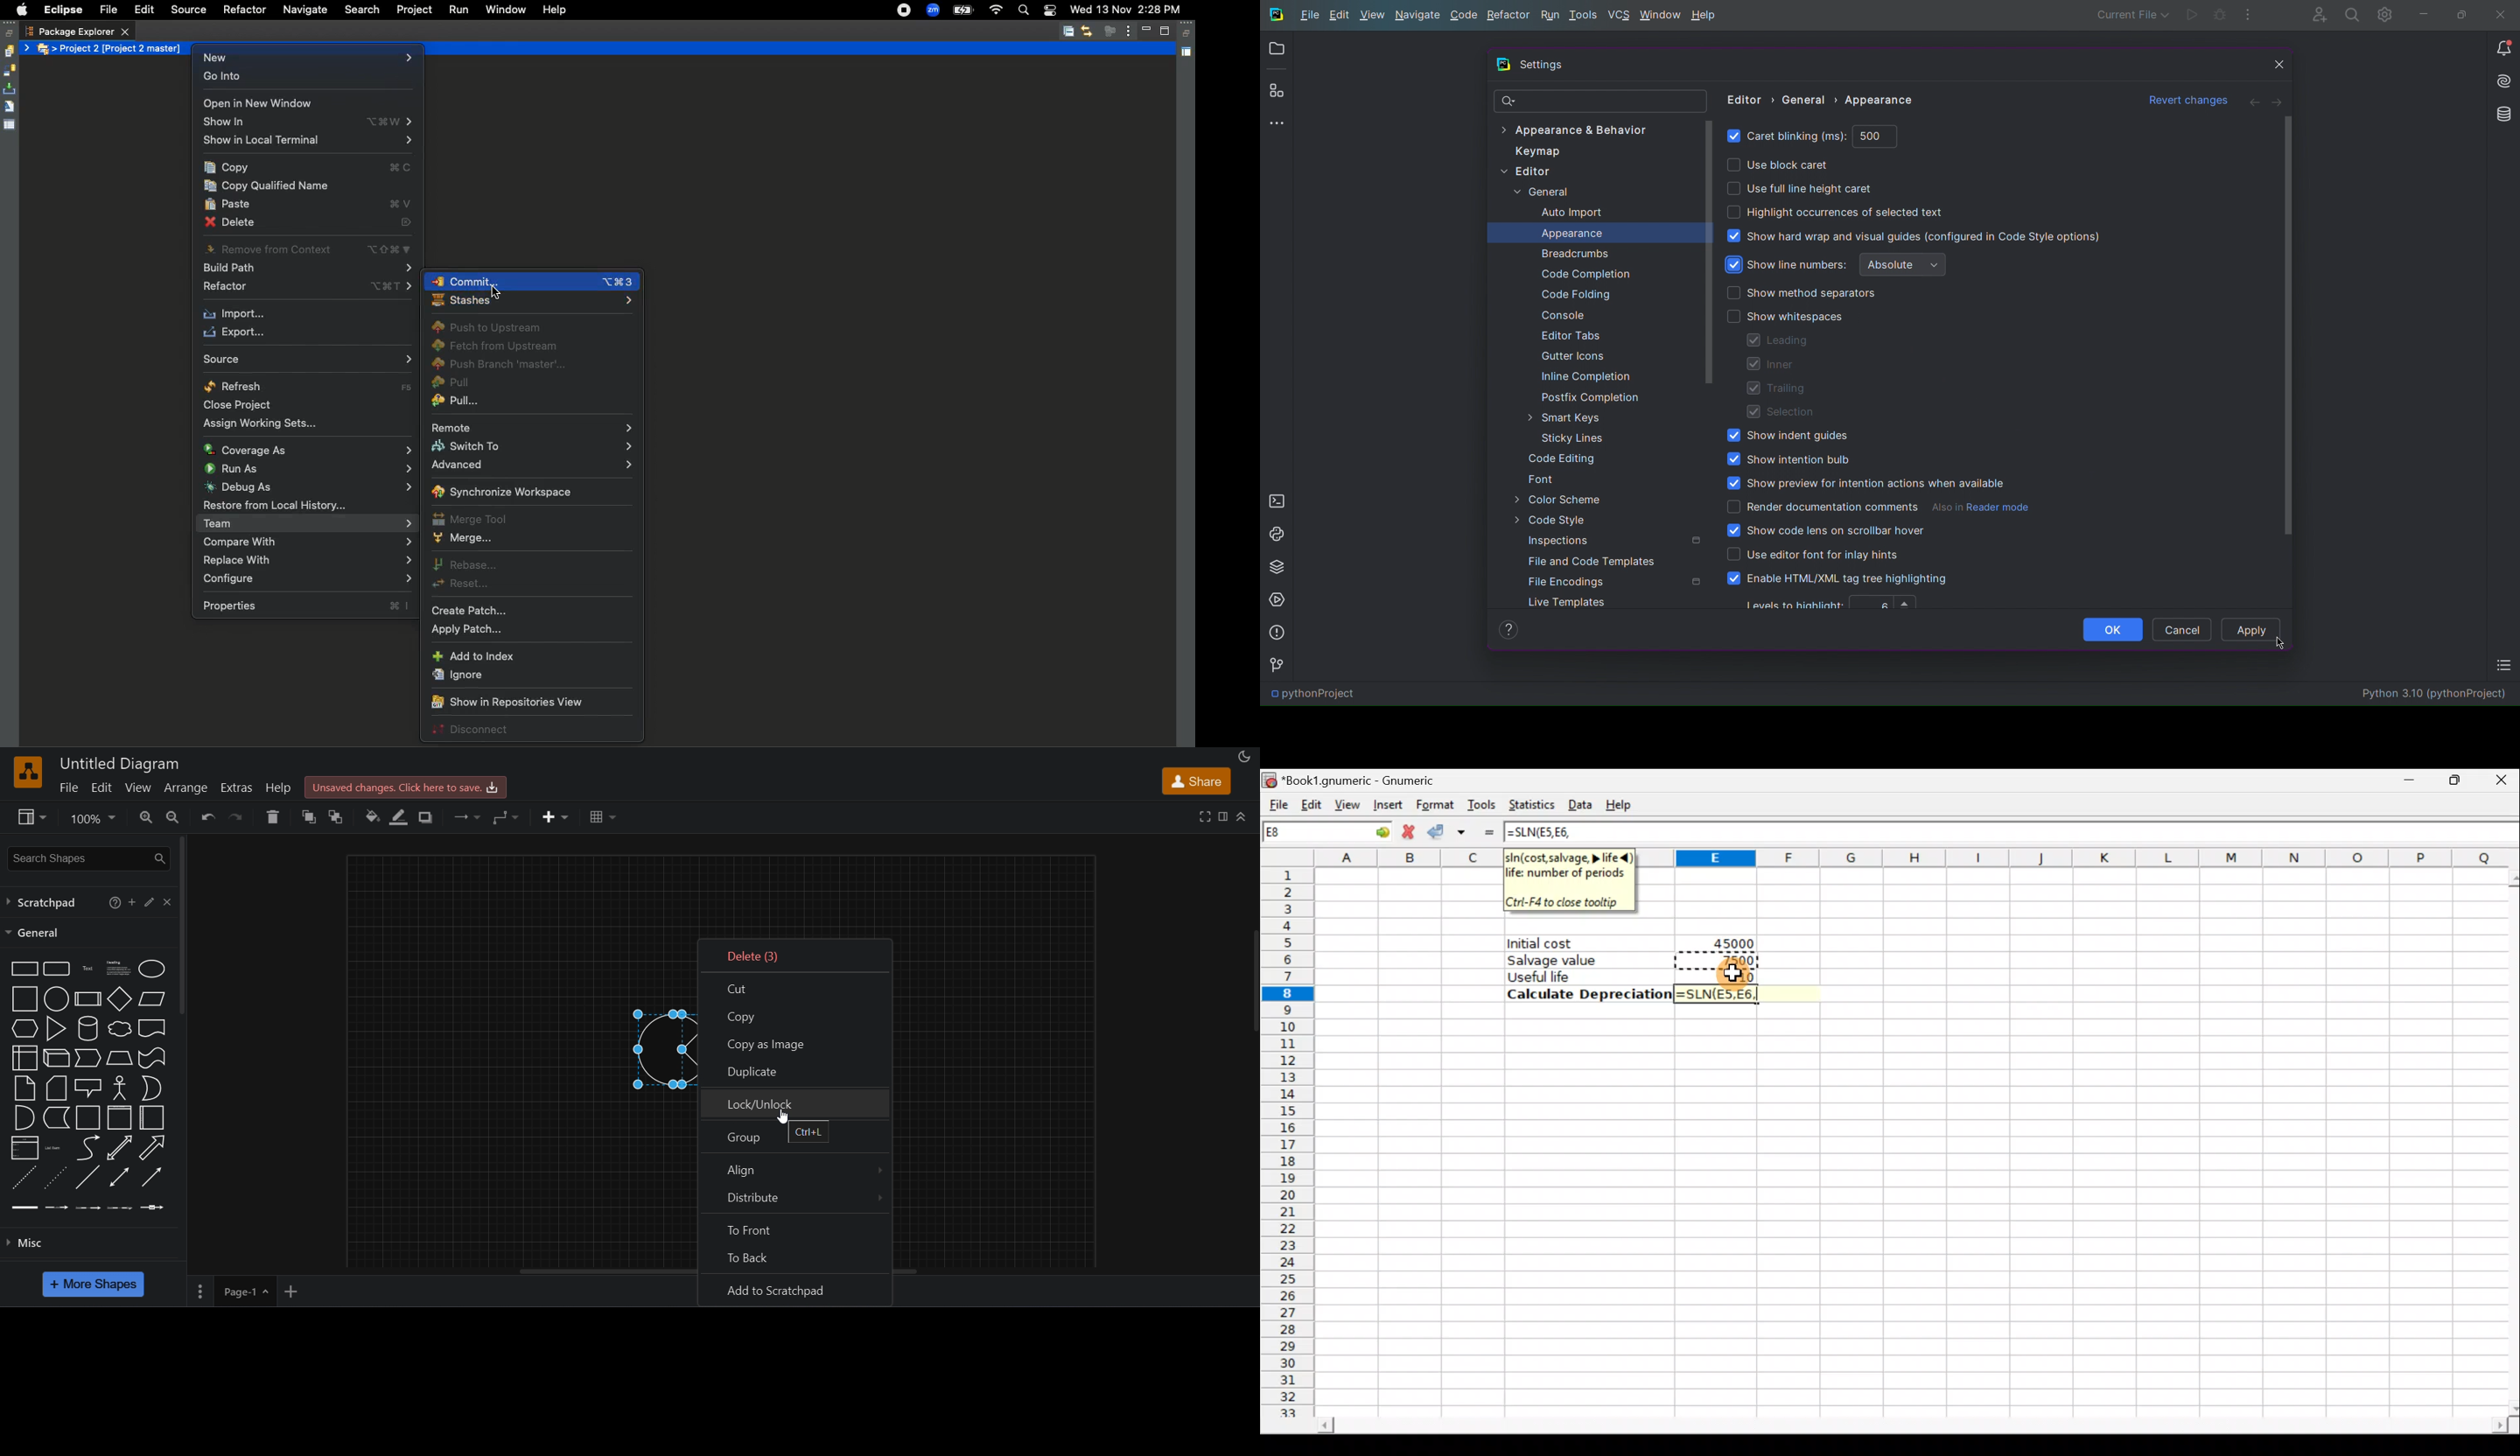  I want to click on Horizontal container, so click(152, 1119).